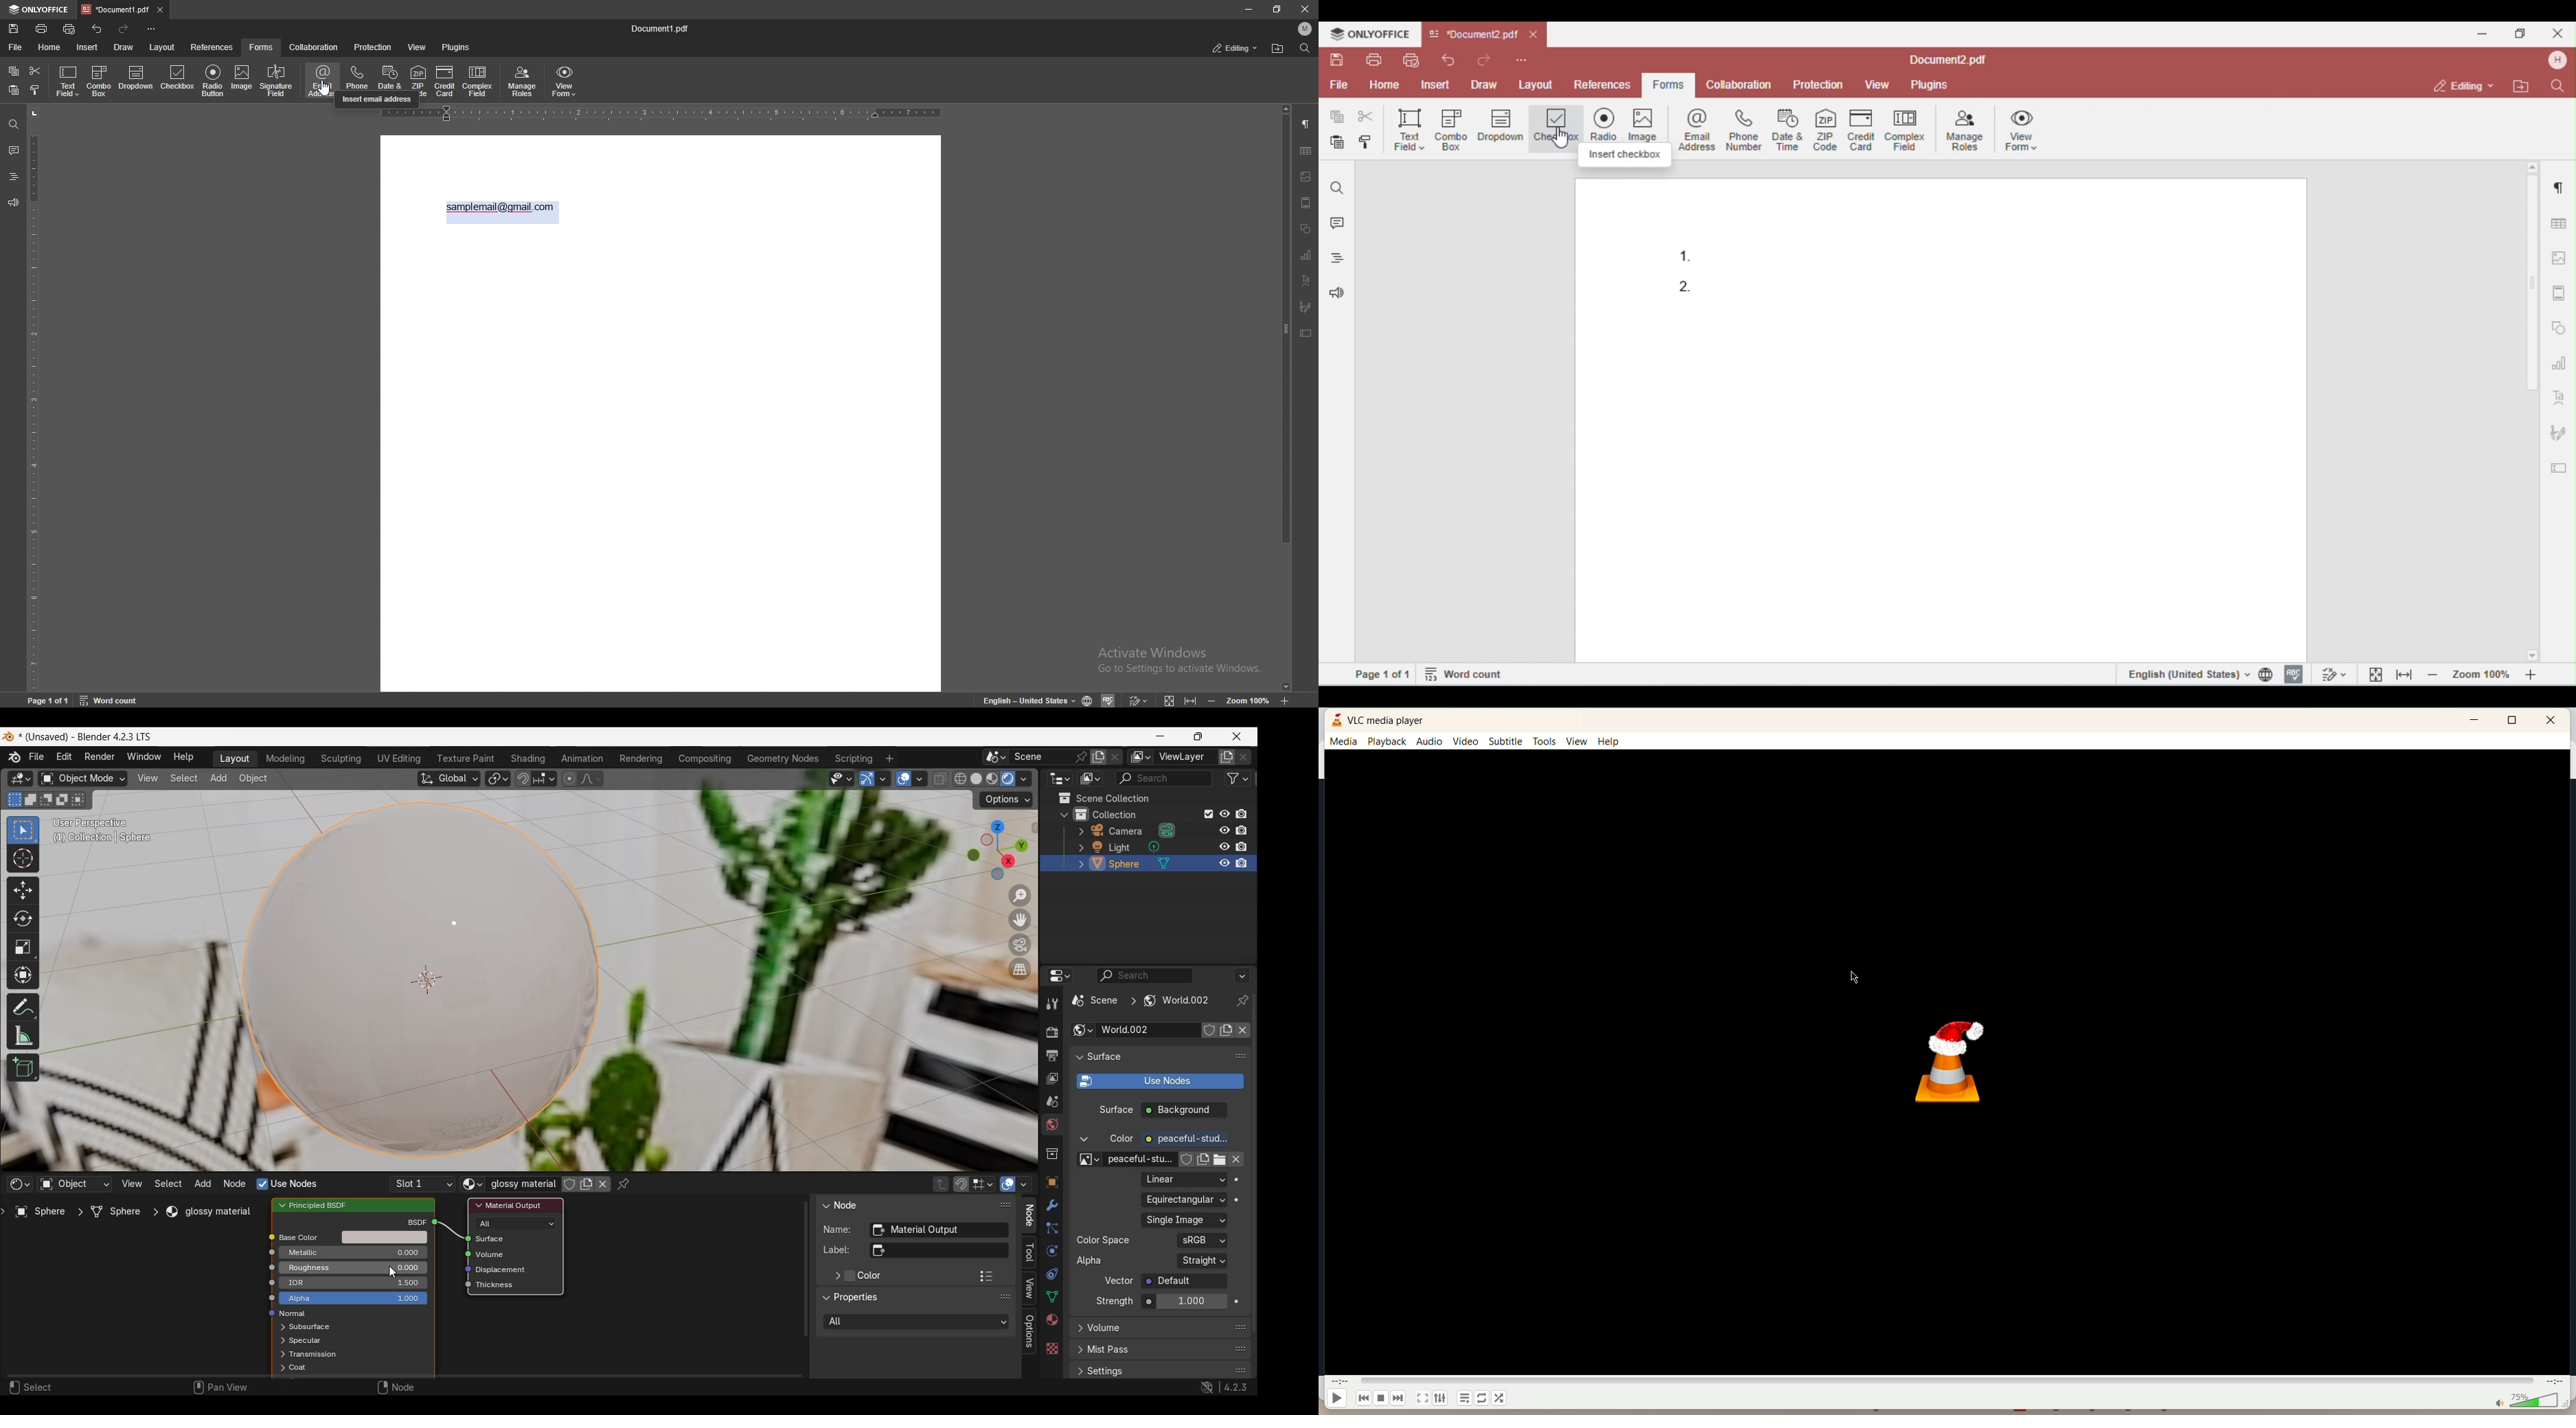 The width and height of the screenshot is (2576, 1428). Describe the element at coordinates (357, 78) in the screenshot. I see `phone number` at that location.